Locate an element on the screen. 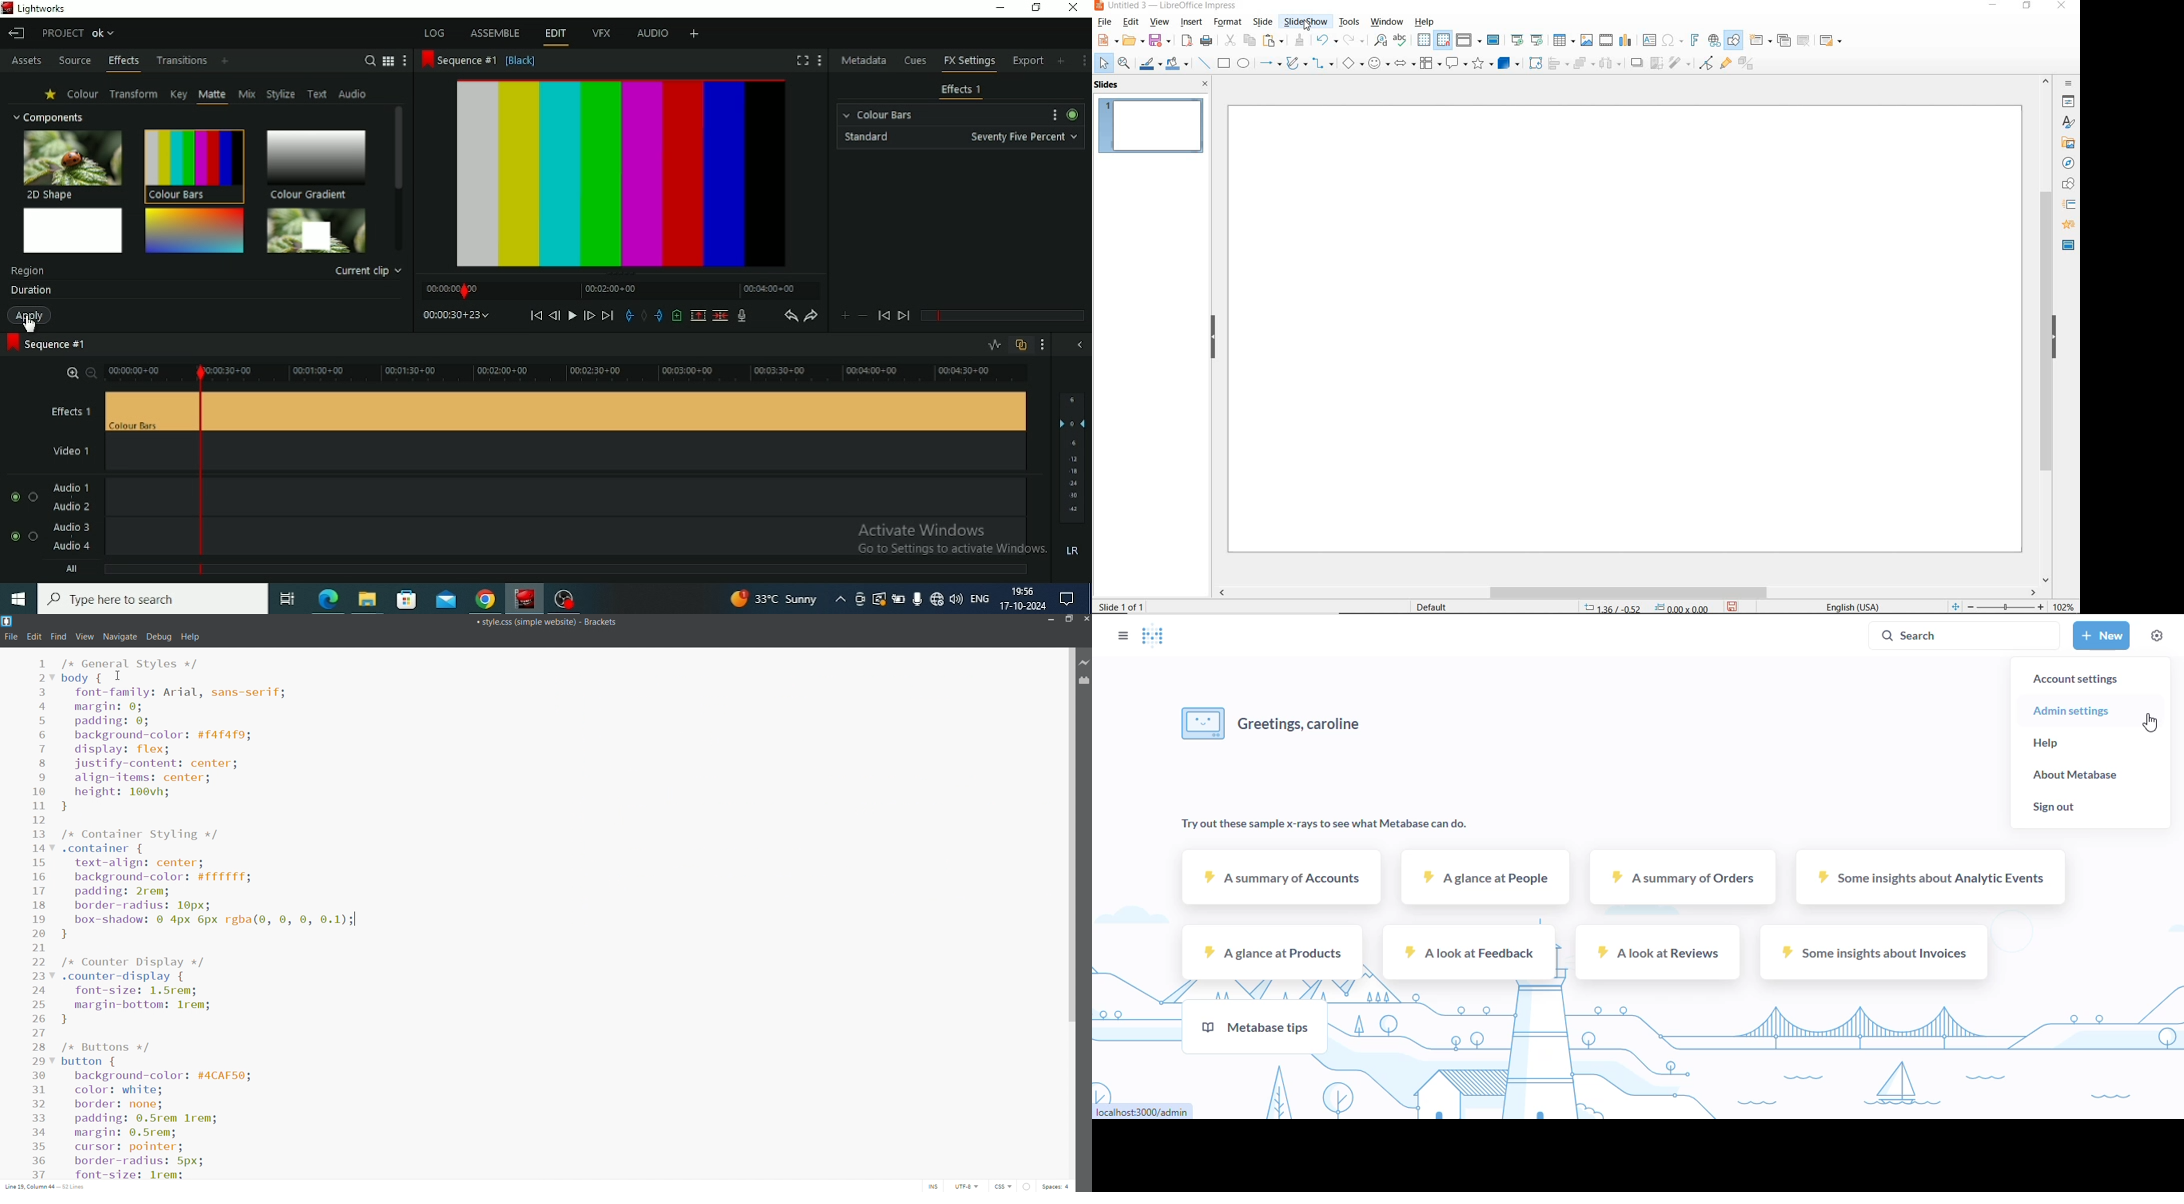  CLONE FORMATTING is located at coordinates (1300, 41).